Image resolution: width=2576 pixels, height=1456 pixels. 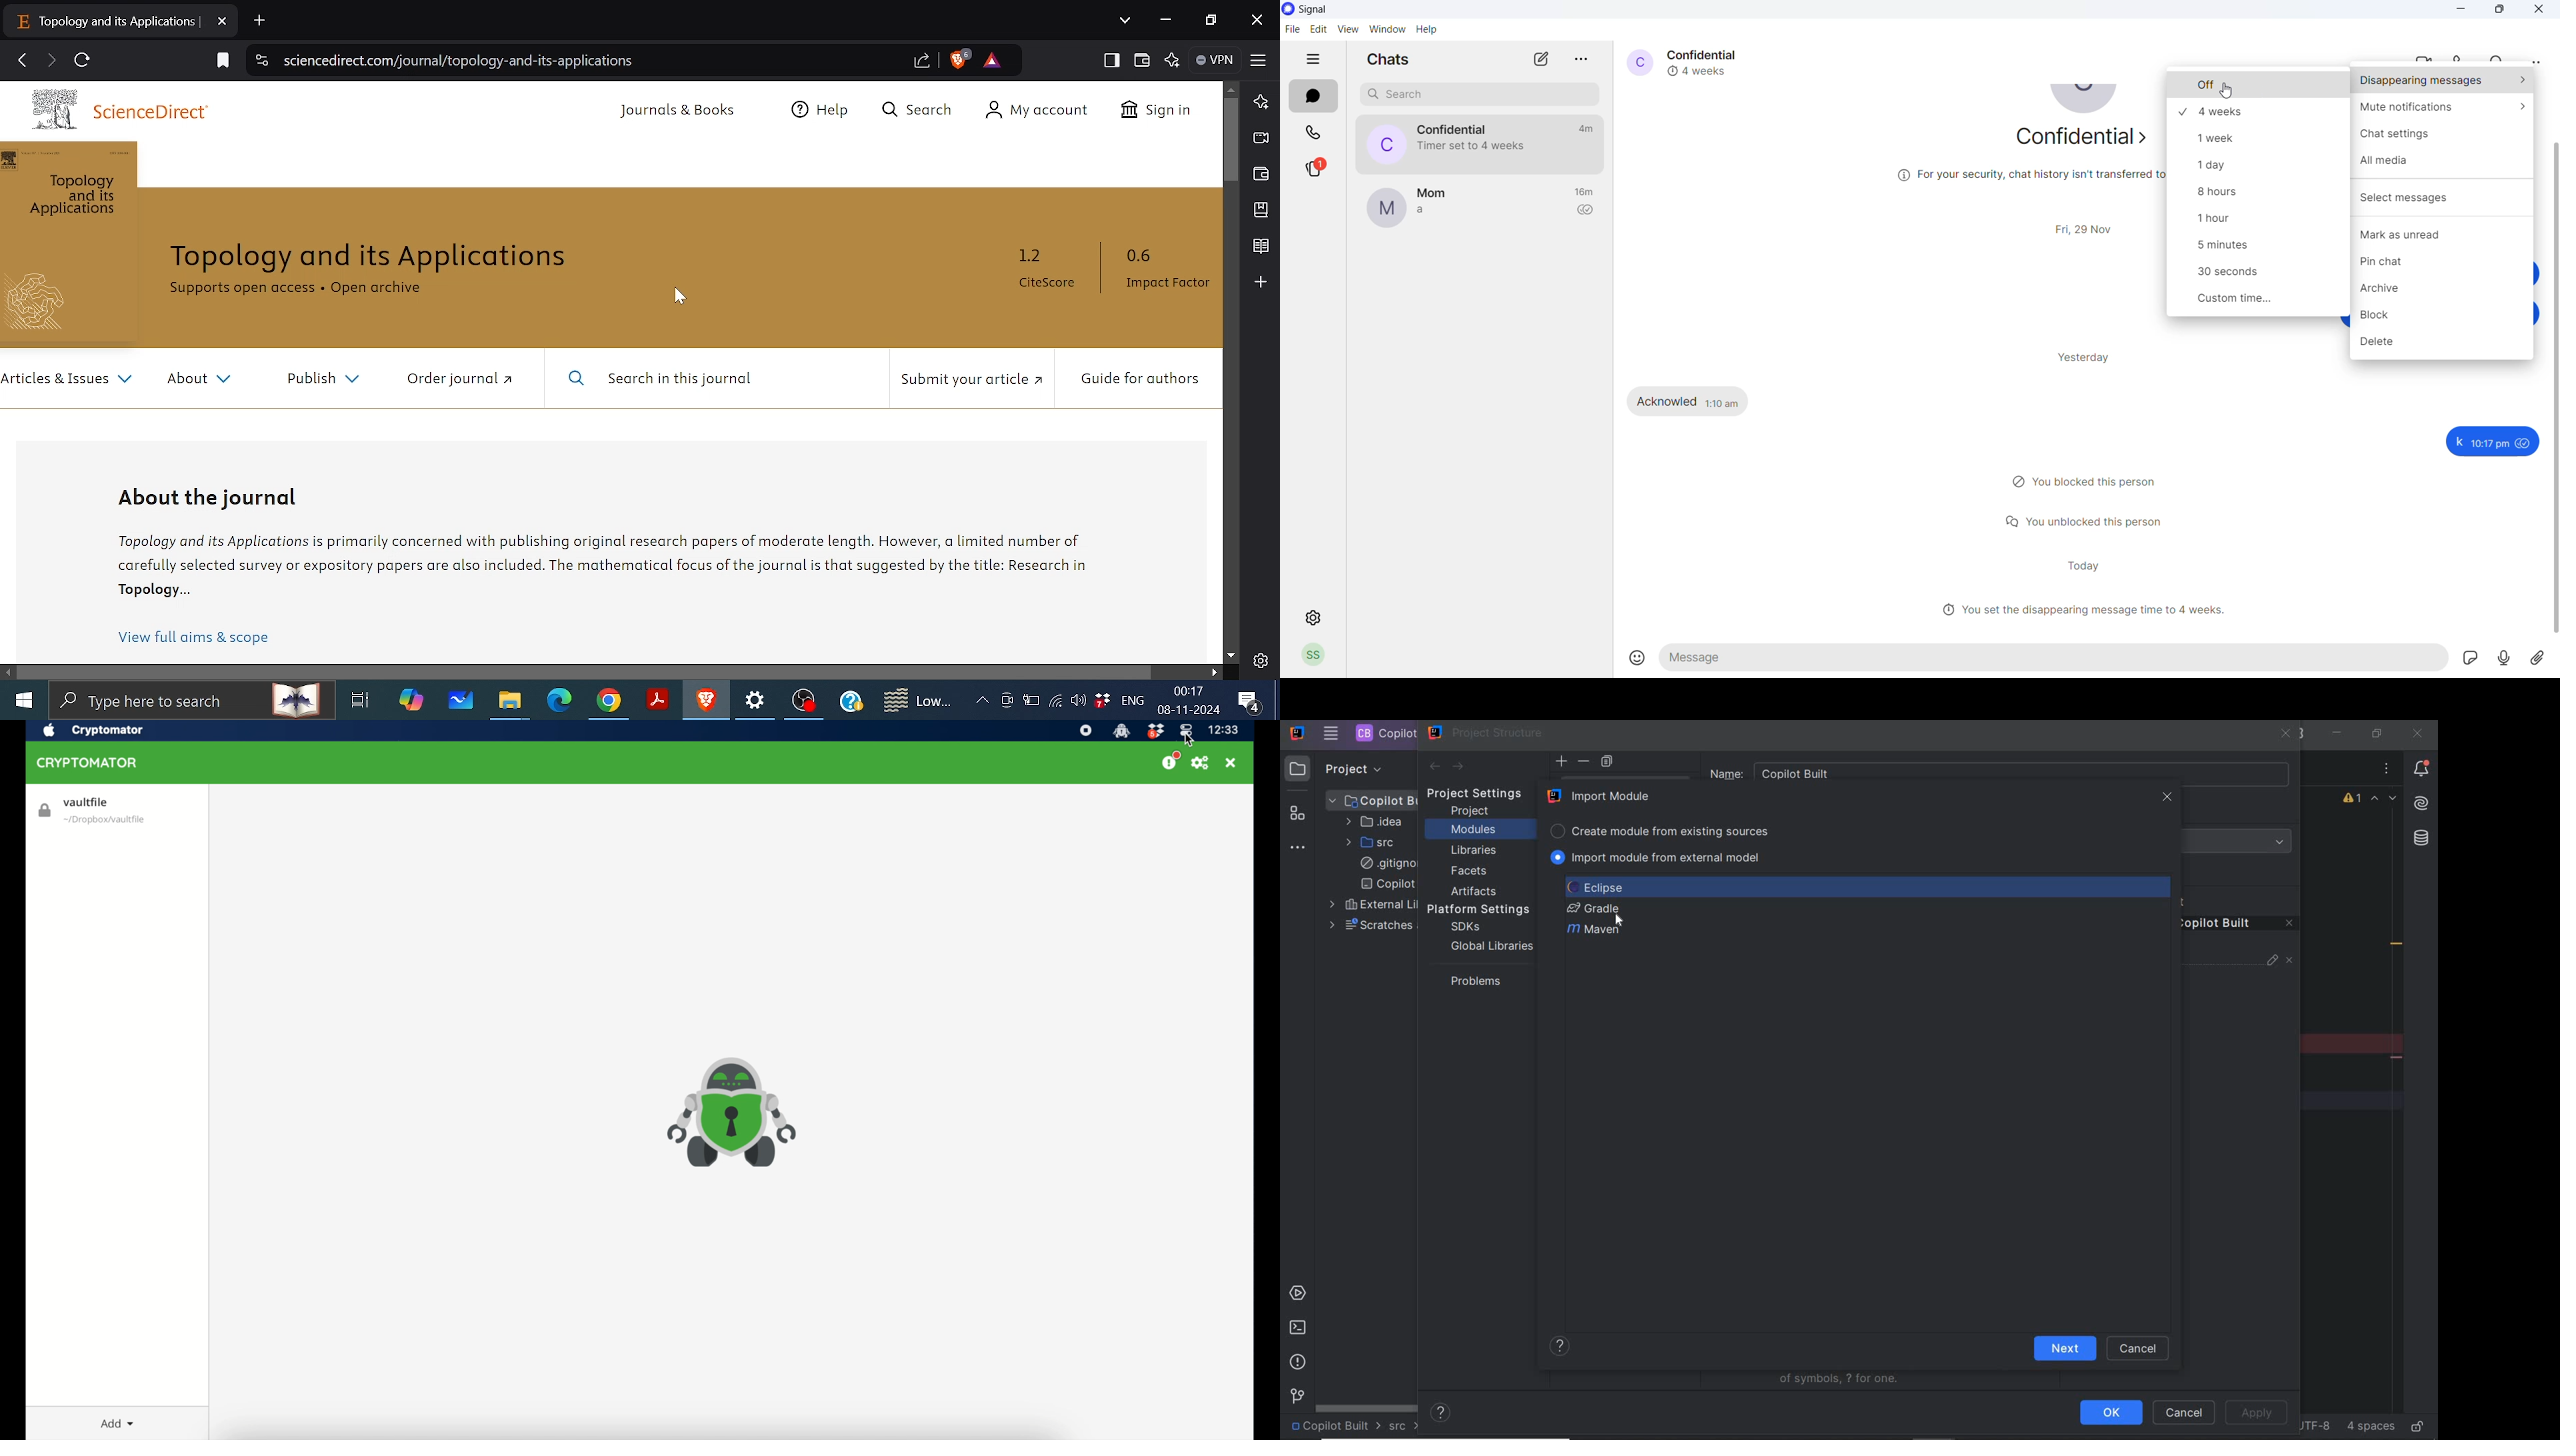 I want to click on Notifications, so click(x=1250, y=701).